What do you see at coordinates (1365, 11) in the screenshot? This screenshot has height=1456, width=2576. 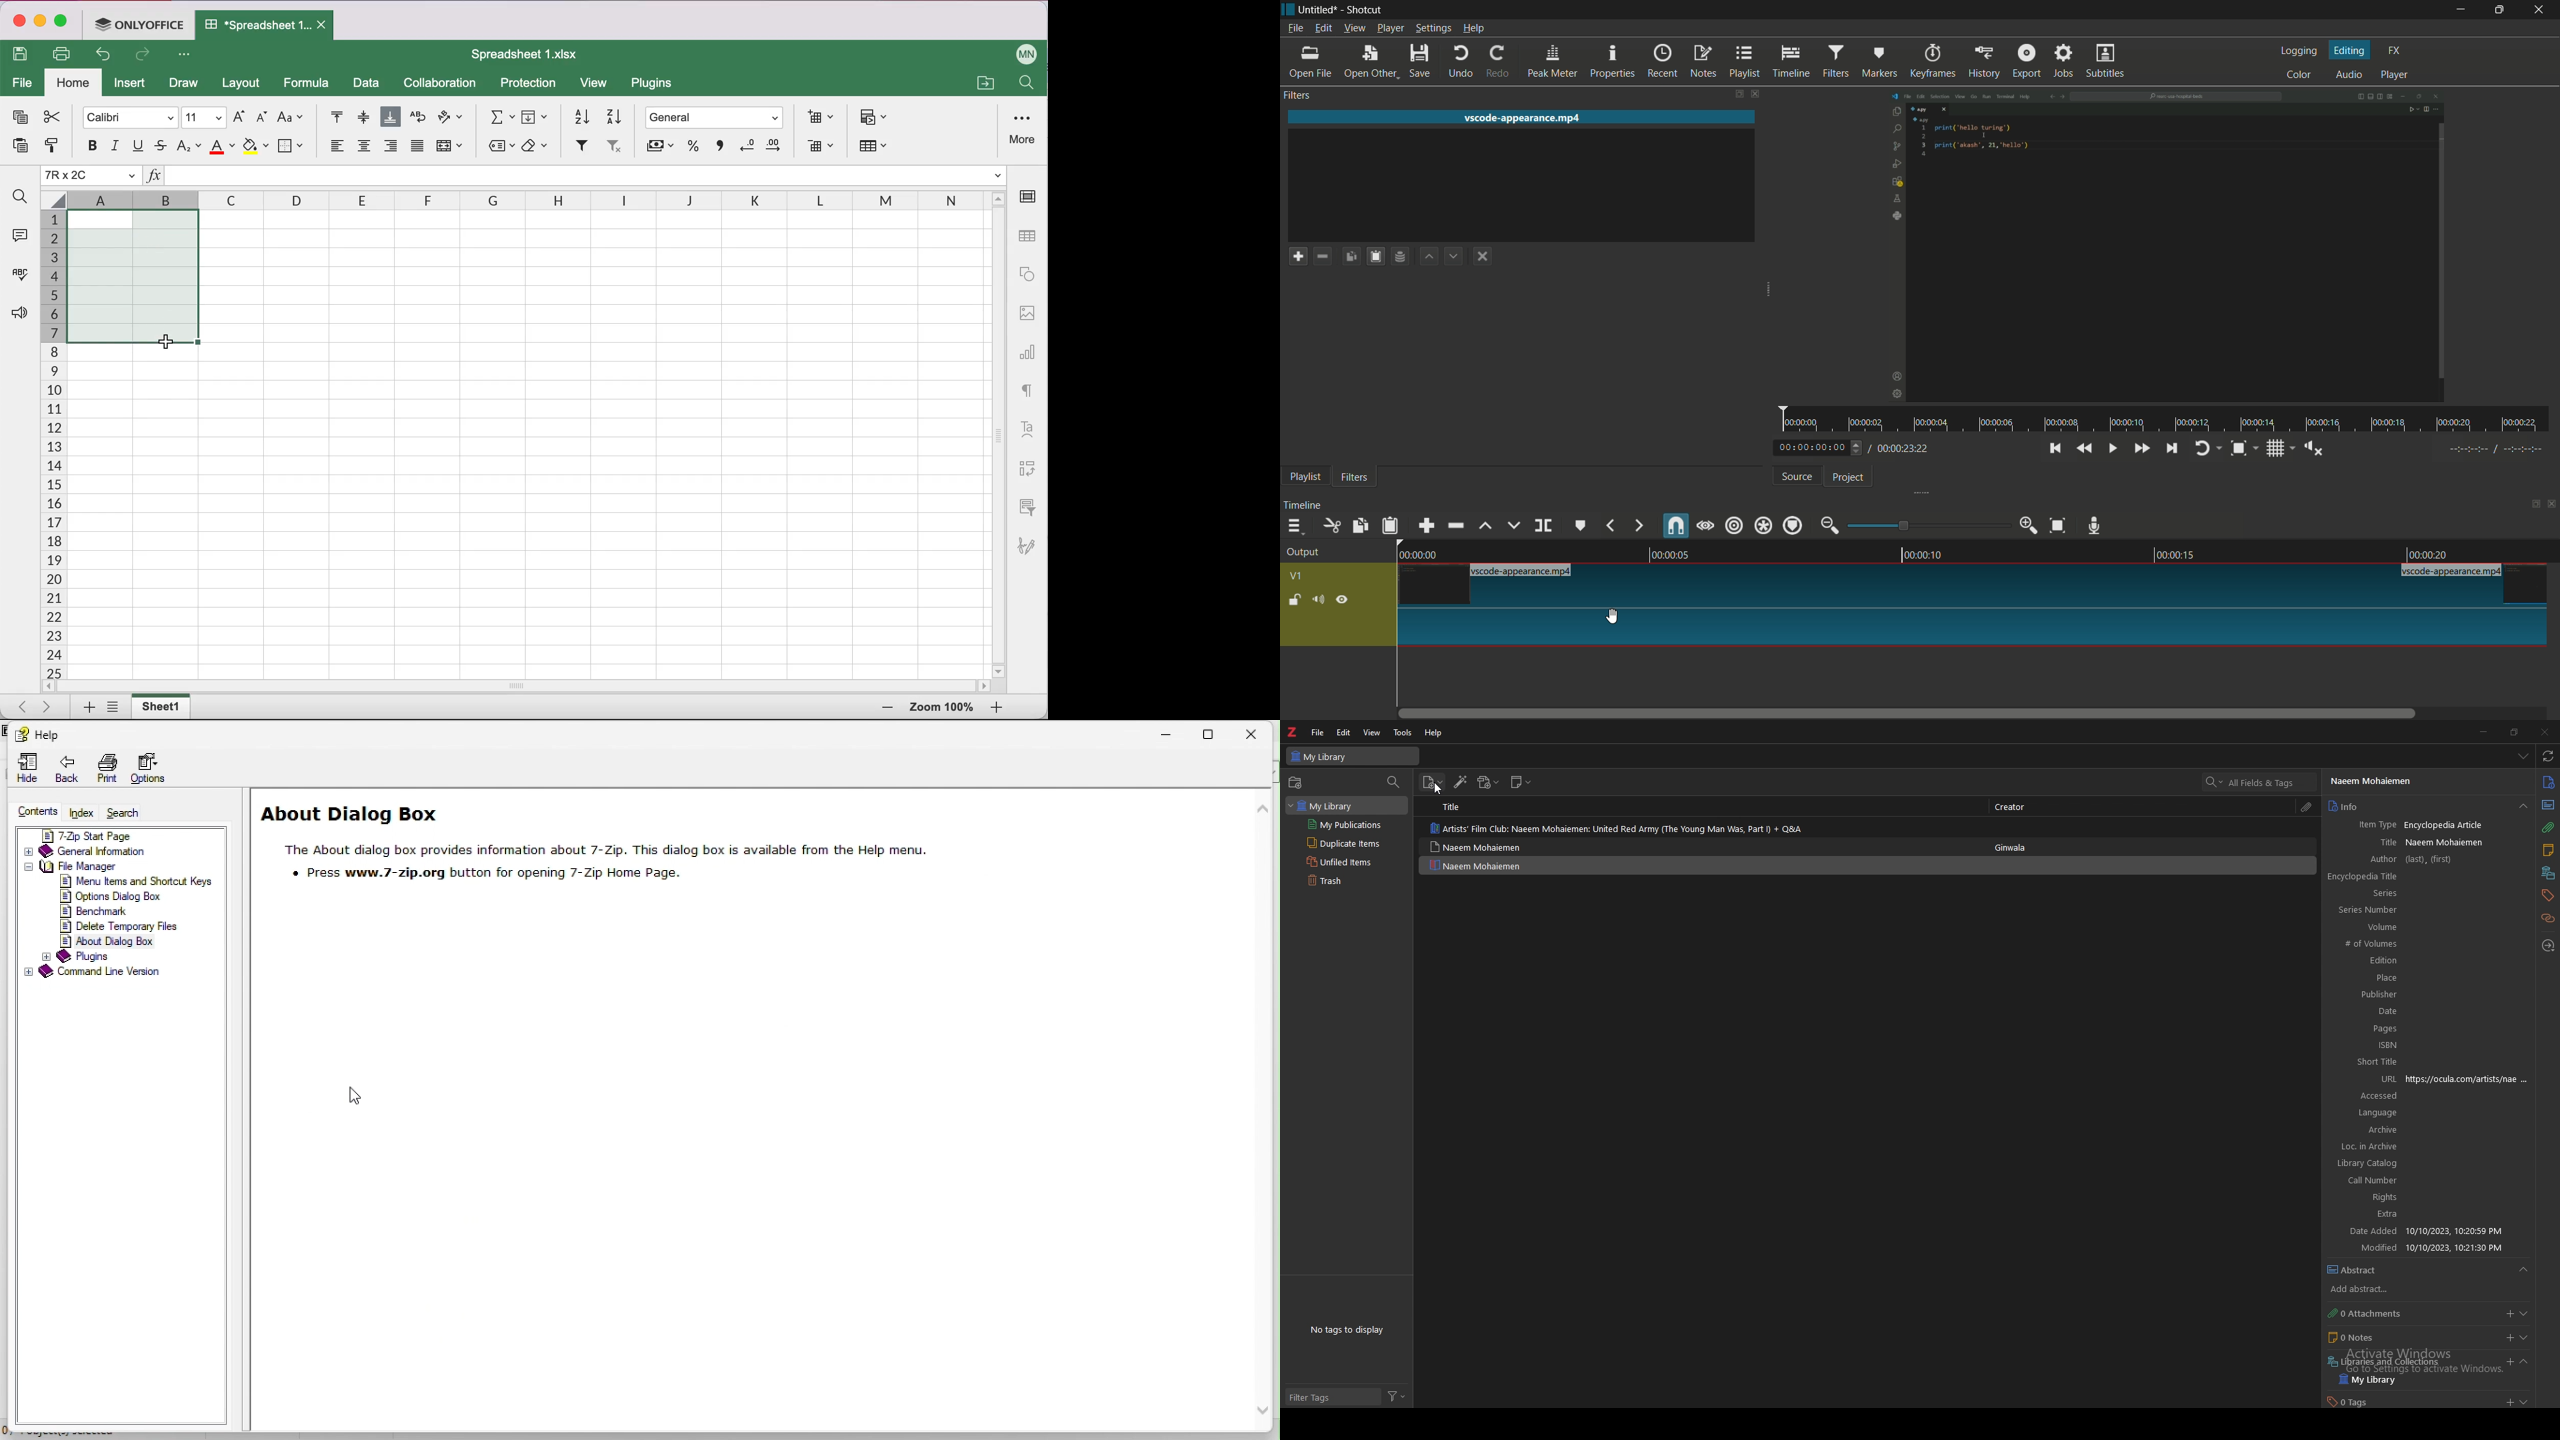 I see `app name` at bounding box center [1365, 11].